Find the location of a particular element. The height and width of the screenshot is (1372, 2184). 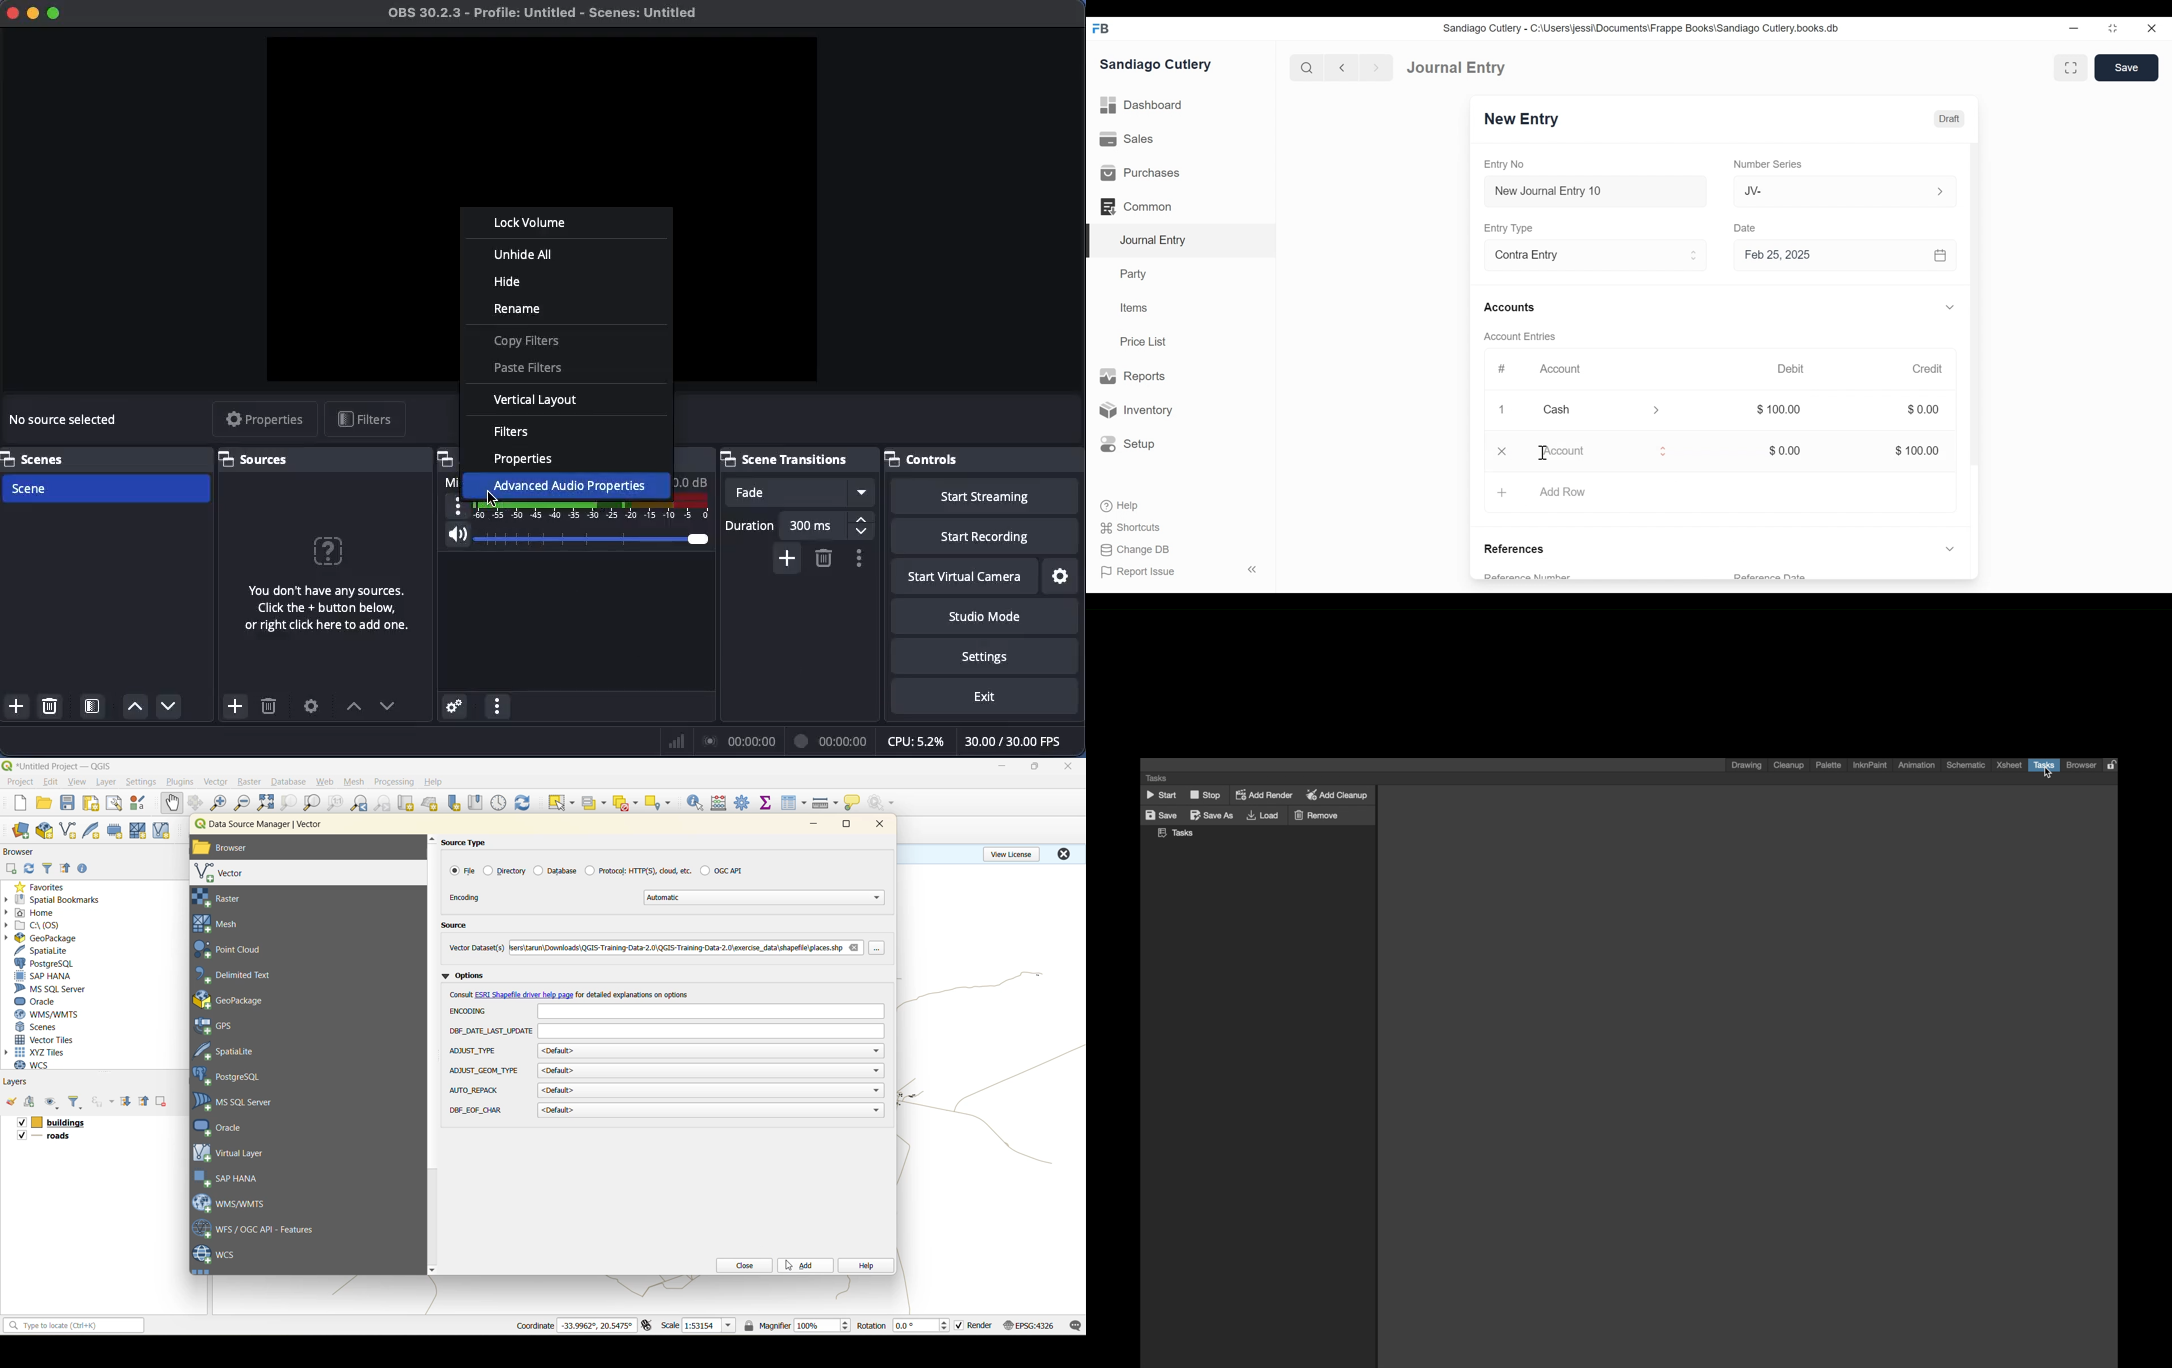

new 3d map is located at coordinates (431, 803).